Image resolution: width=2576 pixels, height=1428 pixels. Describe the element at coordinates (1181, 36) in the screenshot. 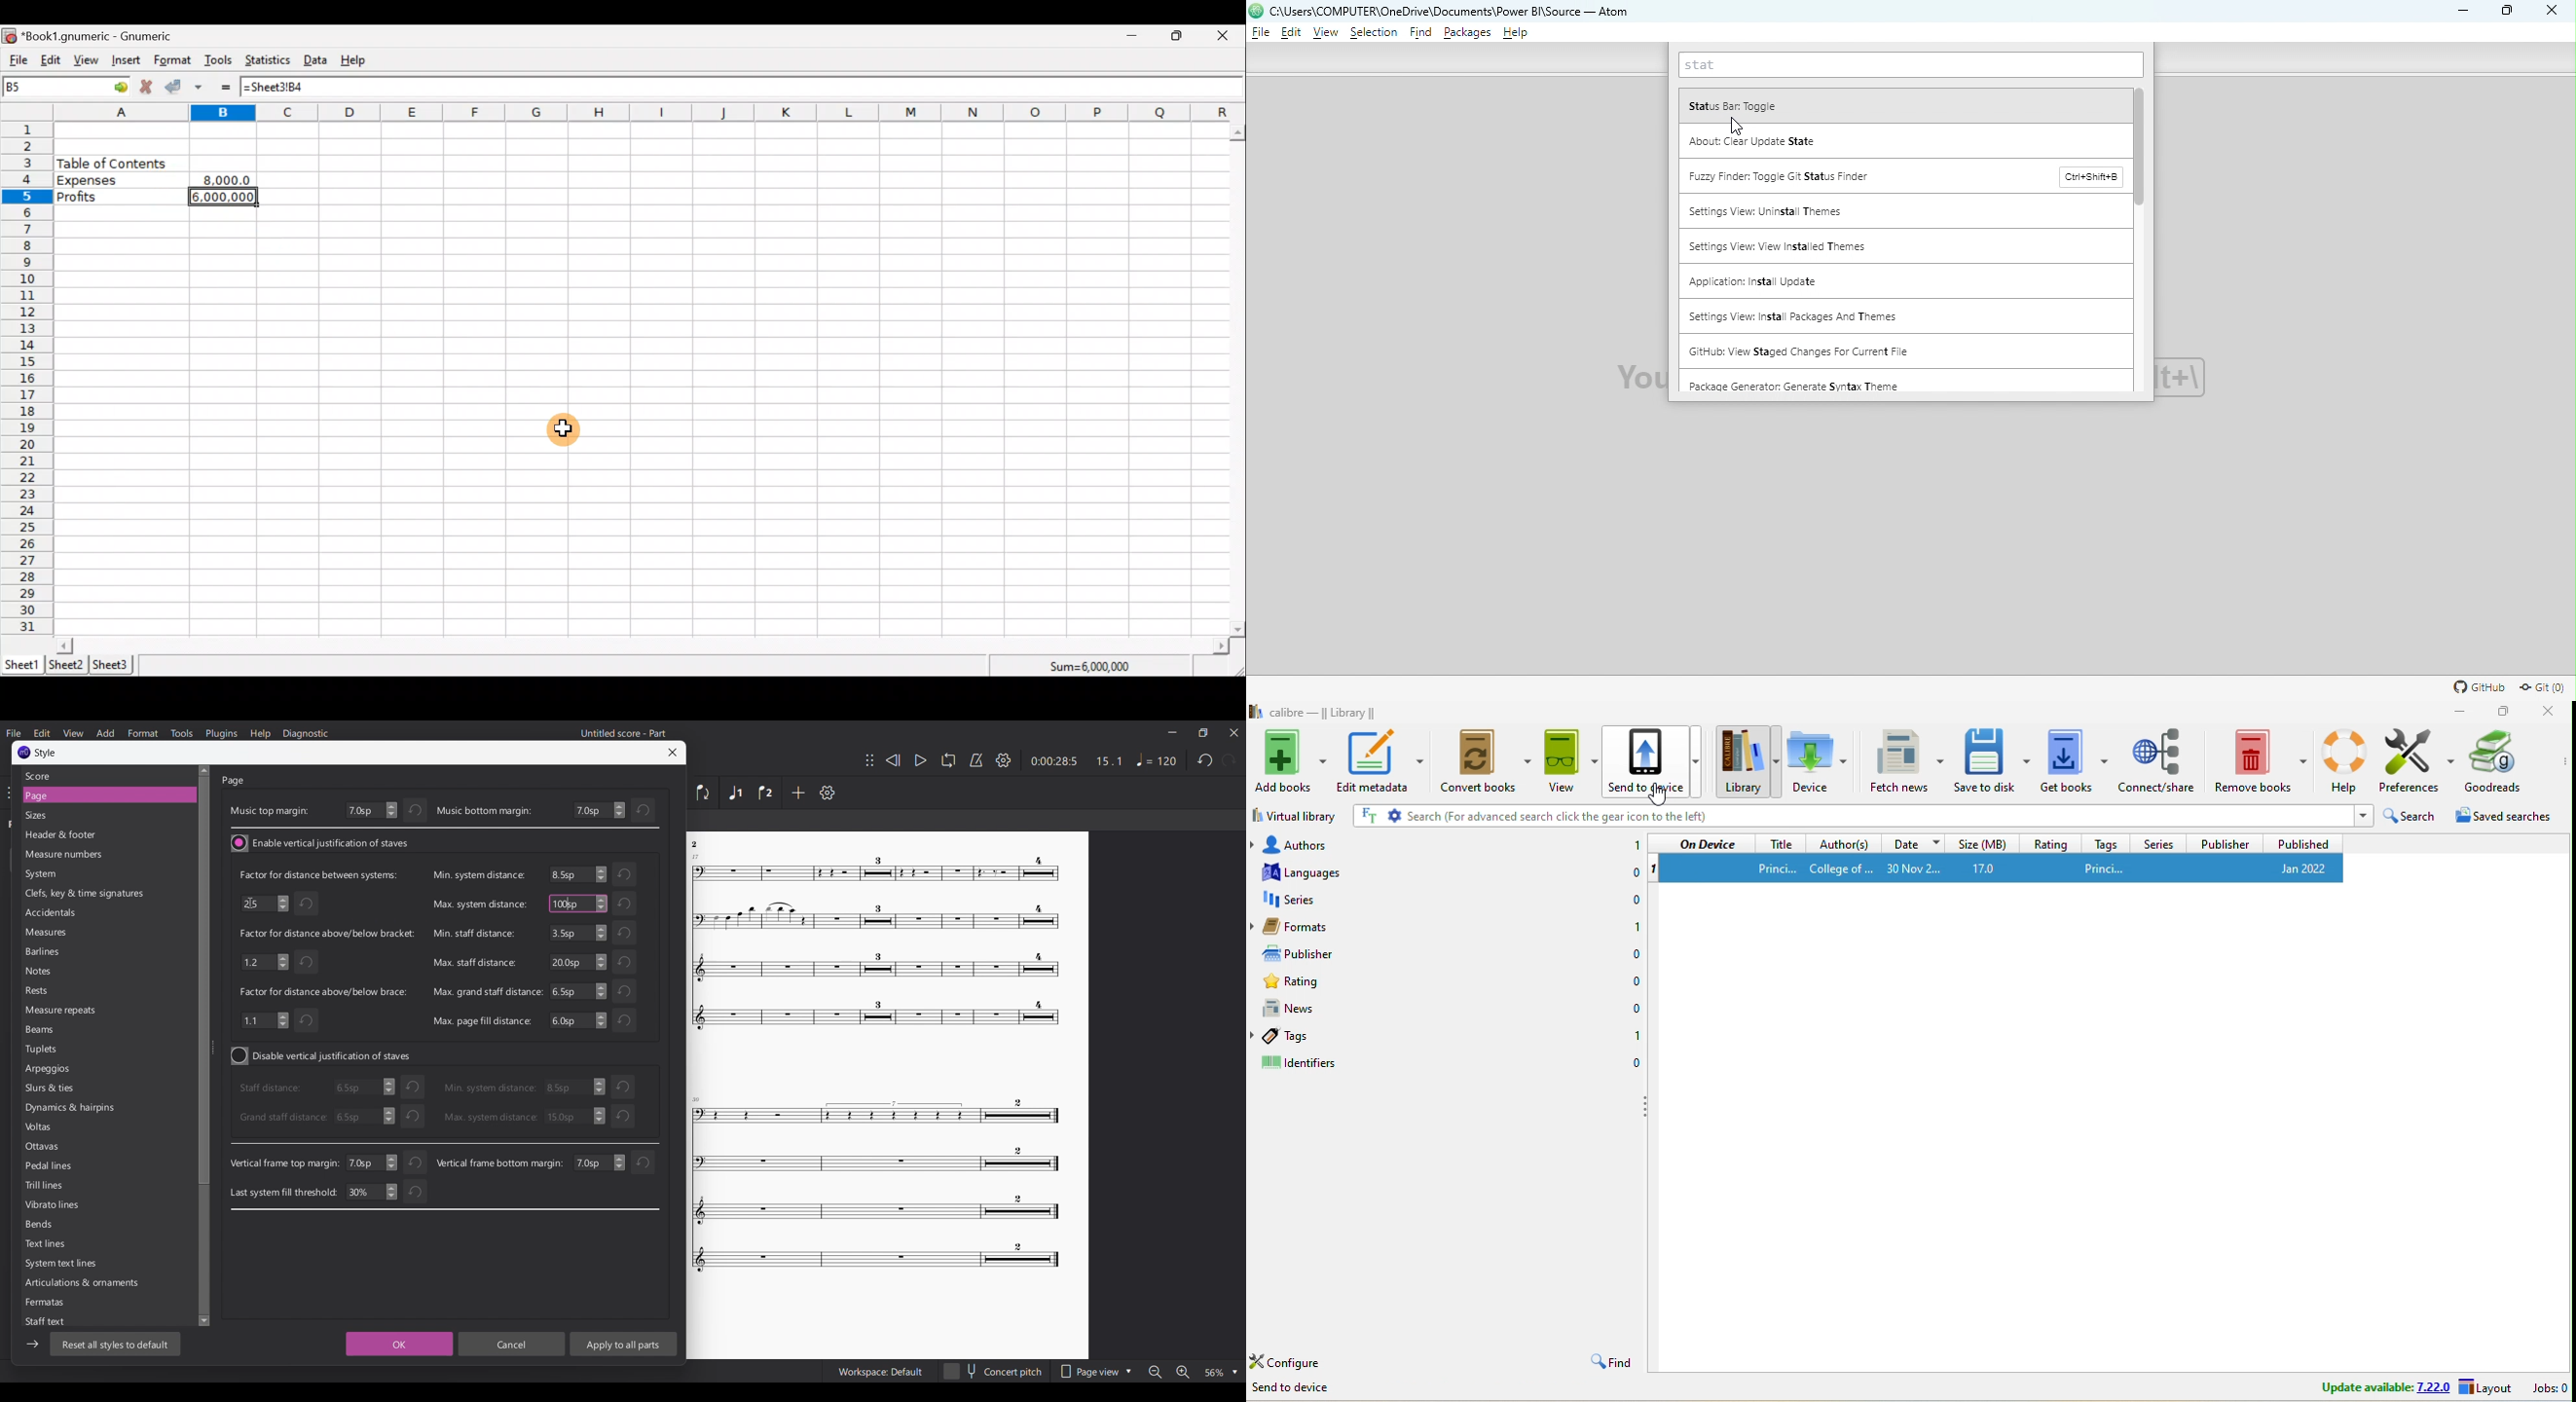

I see `Maximize/Minimize` at that location.